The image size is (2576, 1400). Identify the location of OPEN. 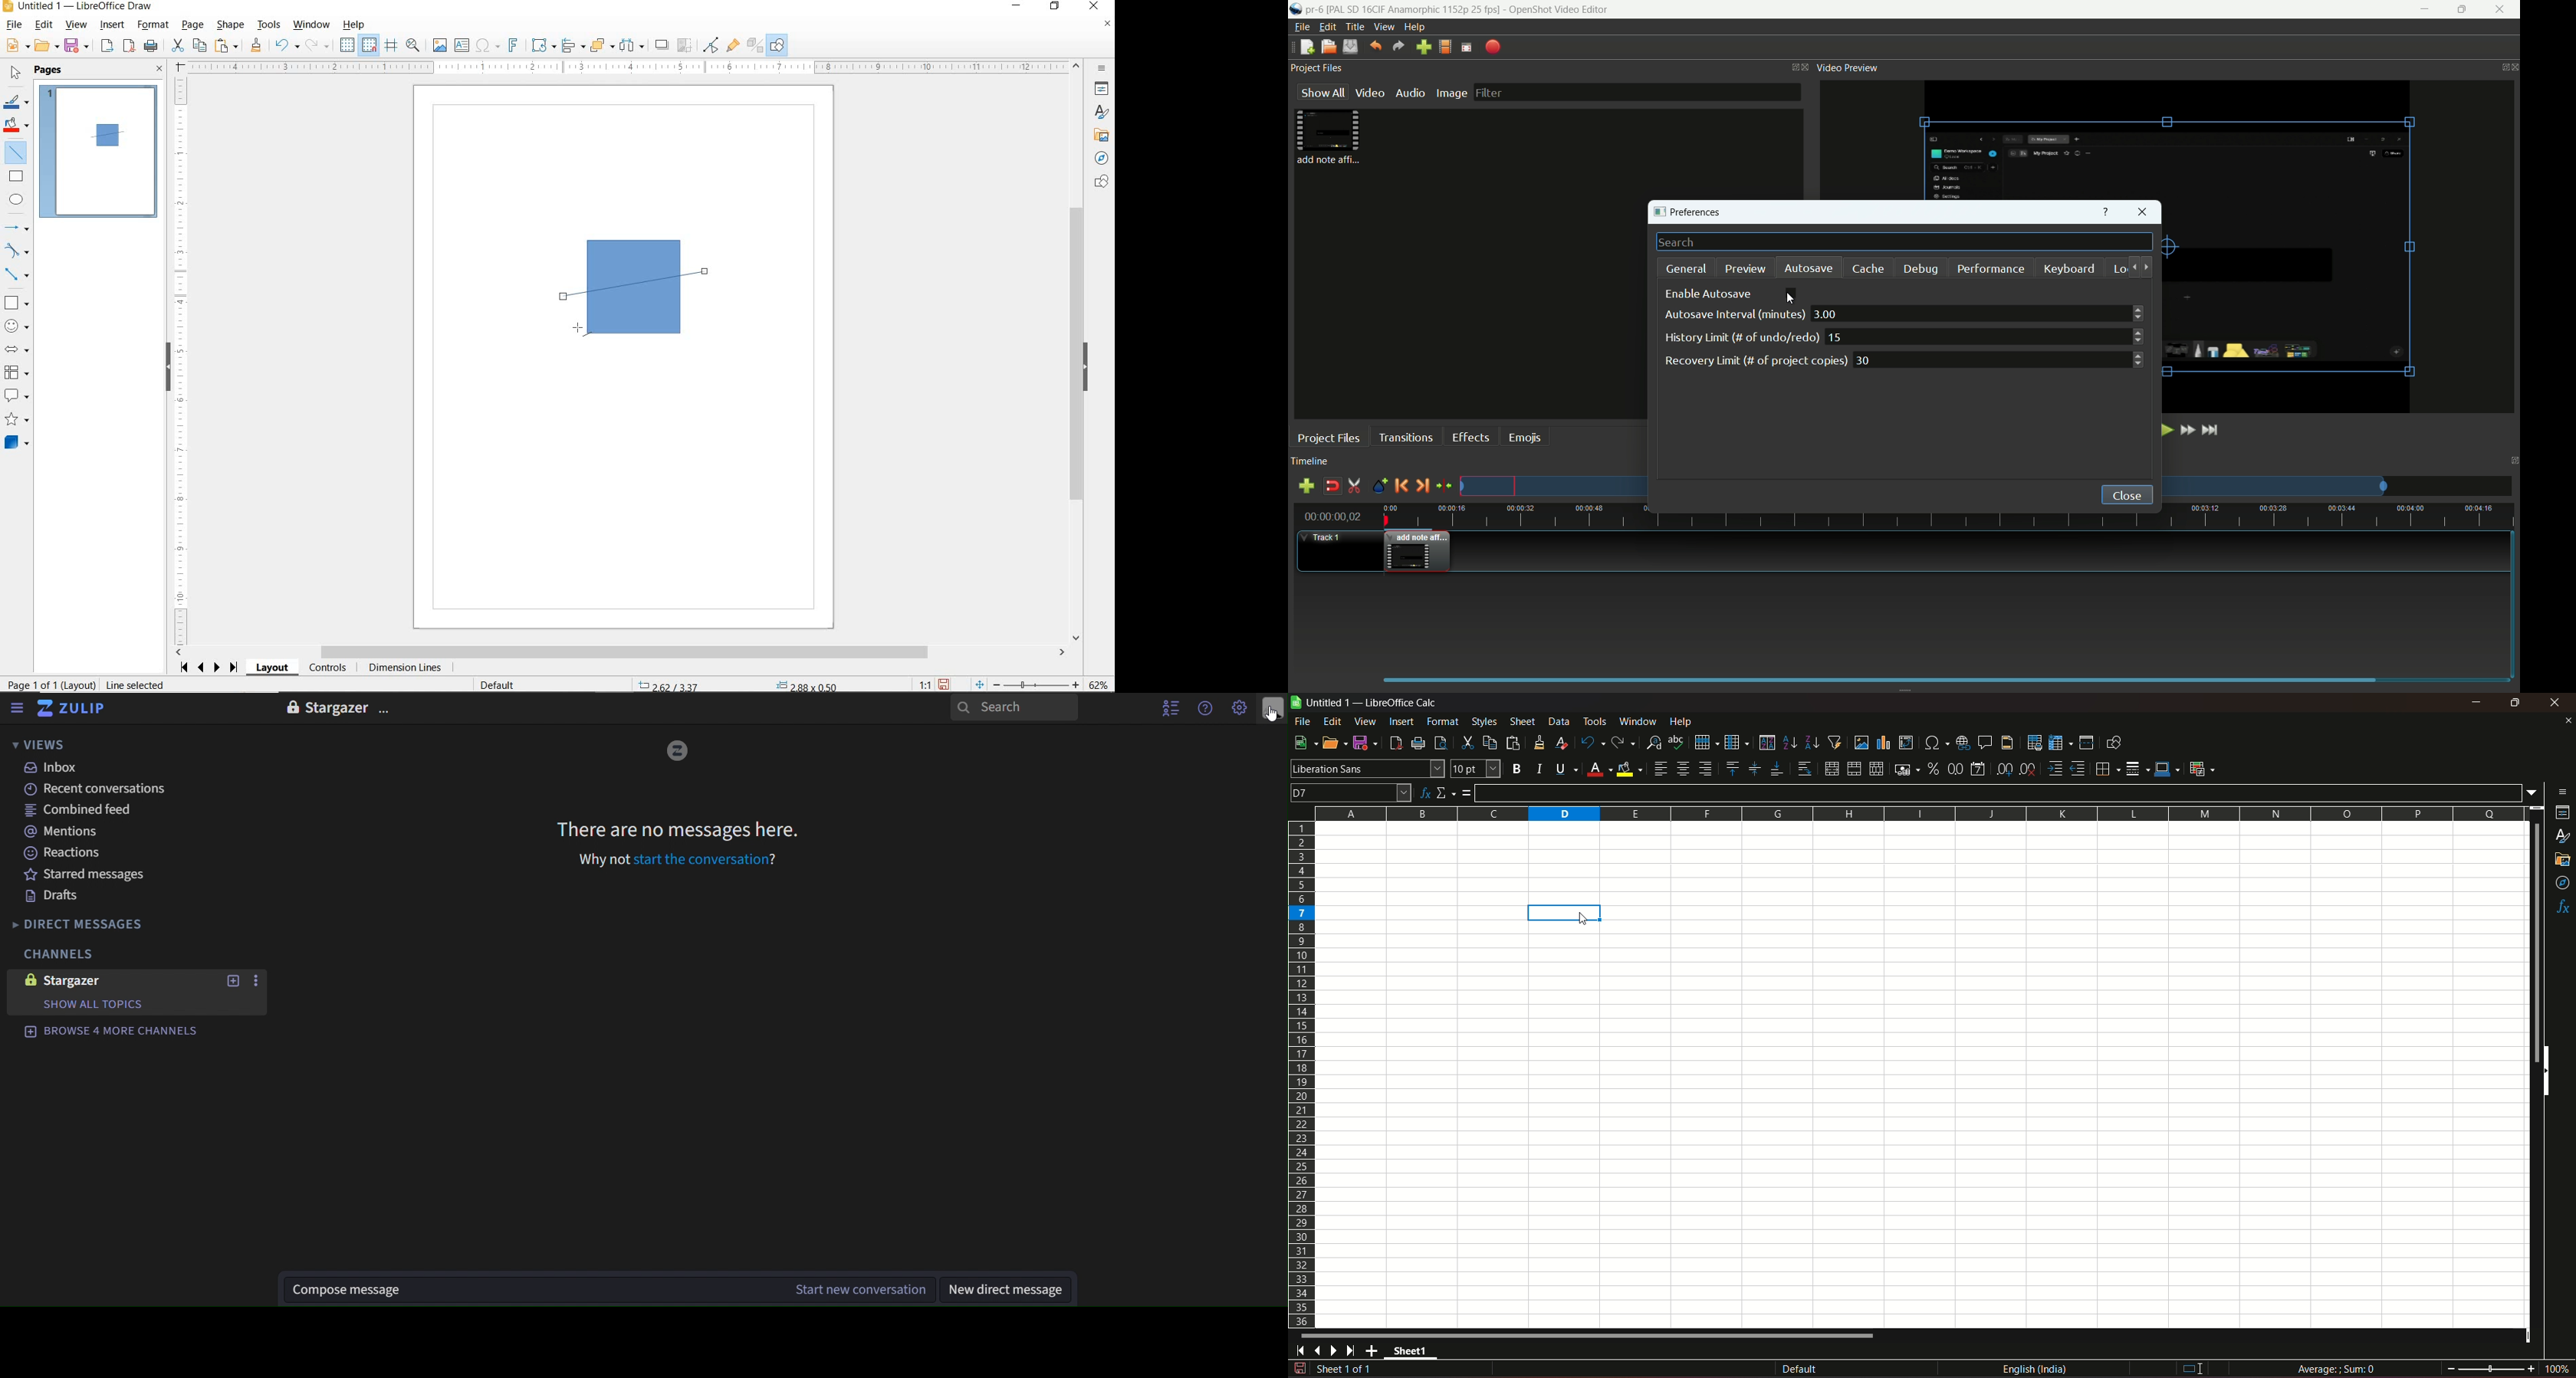
(47, 46).